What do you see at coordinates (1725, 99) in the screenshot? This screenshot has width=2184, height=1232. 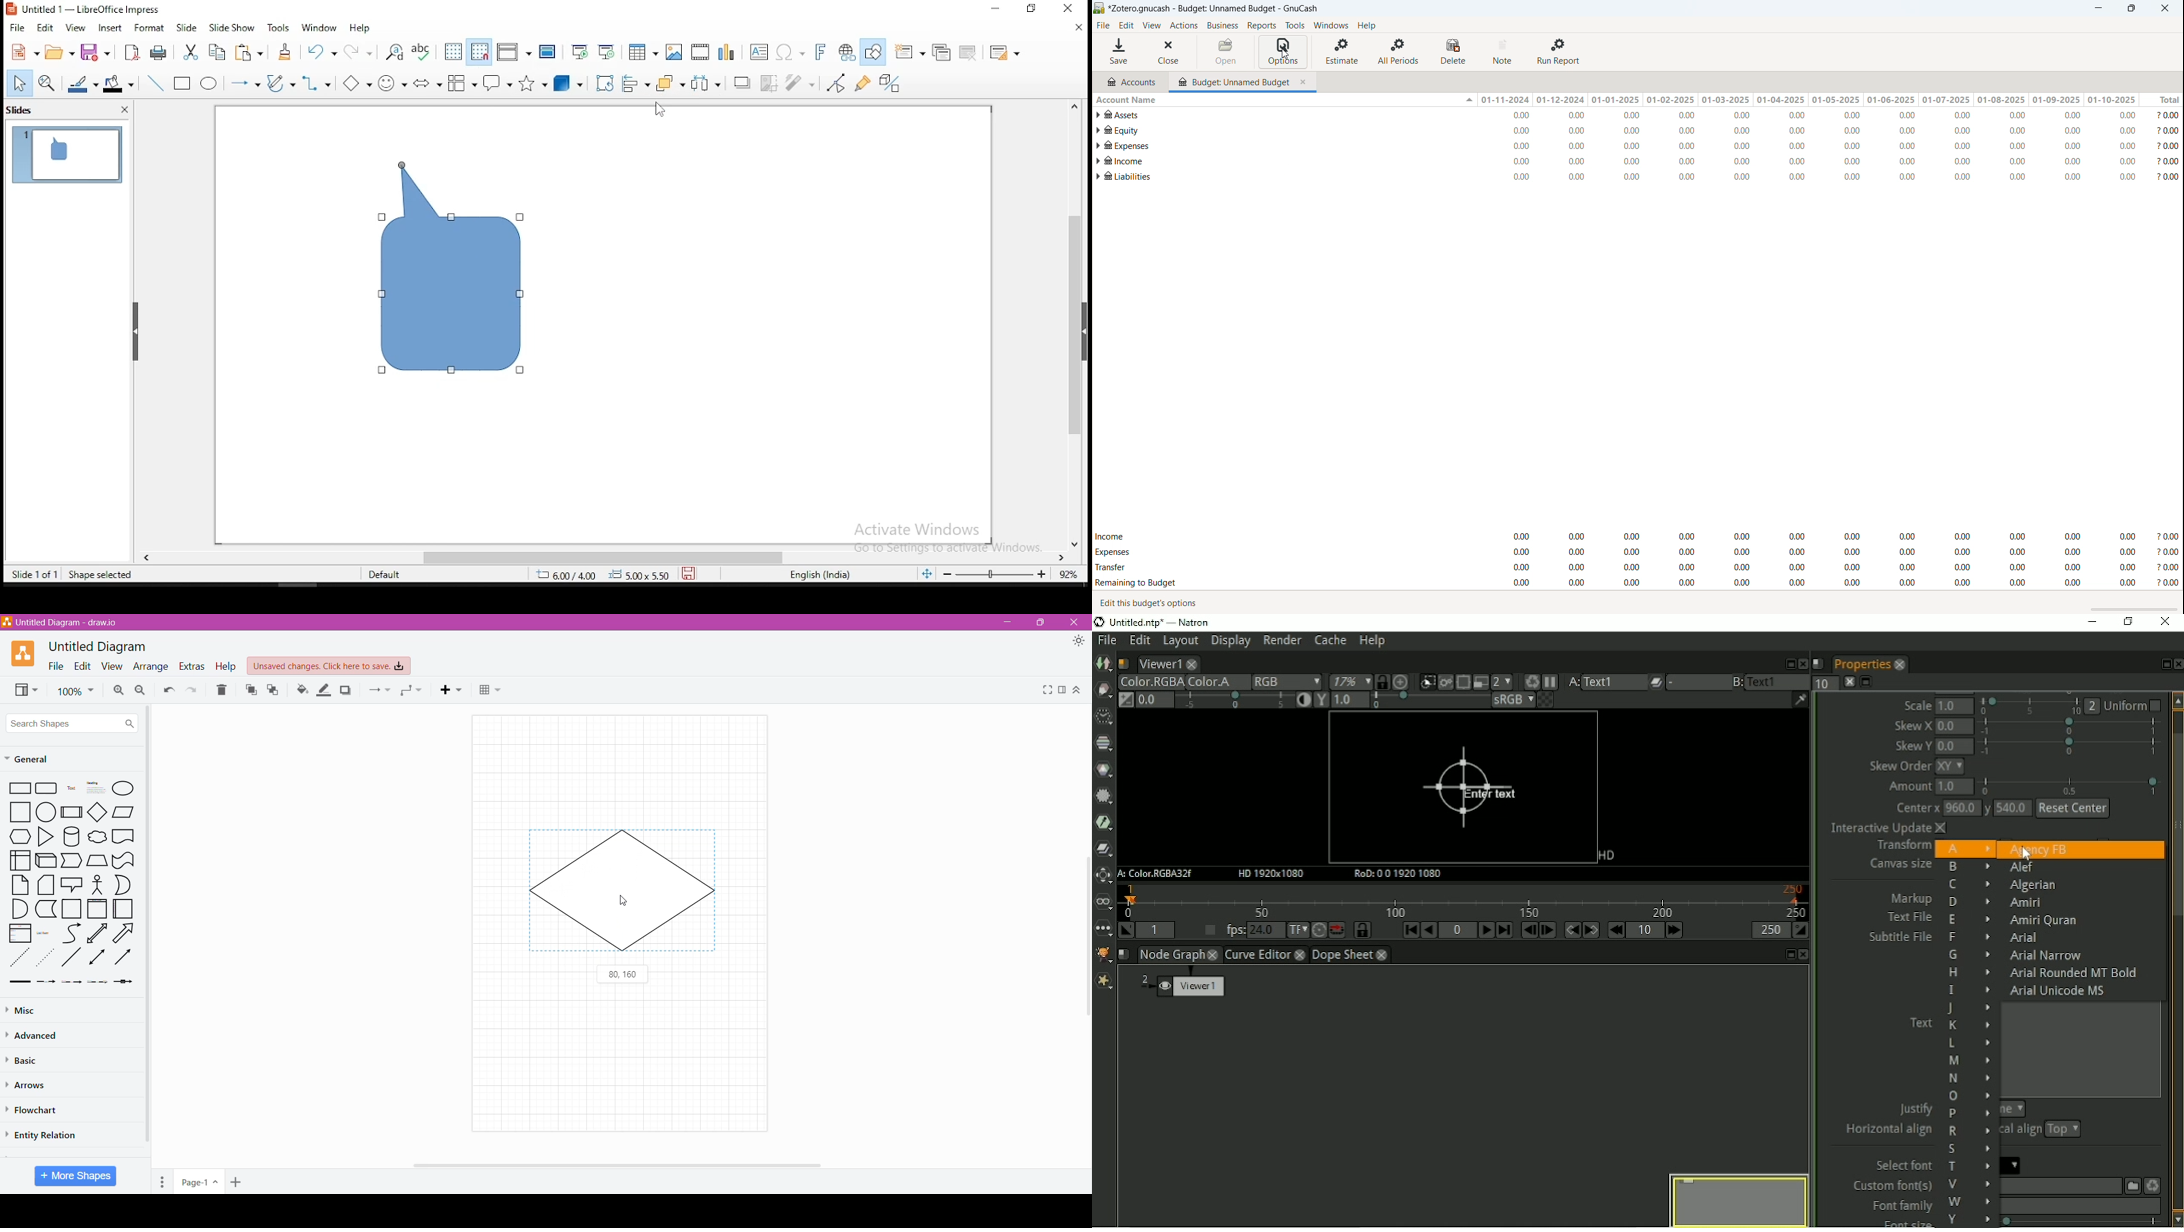 I see `01-03-2025` at bounding box center [1725, 99].